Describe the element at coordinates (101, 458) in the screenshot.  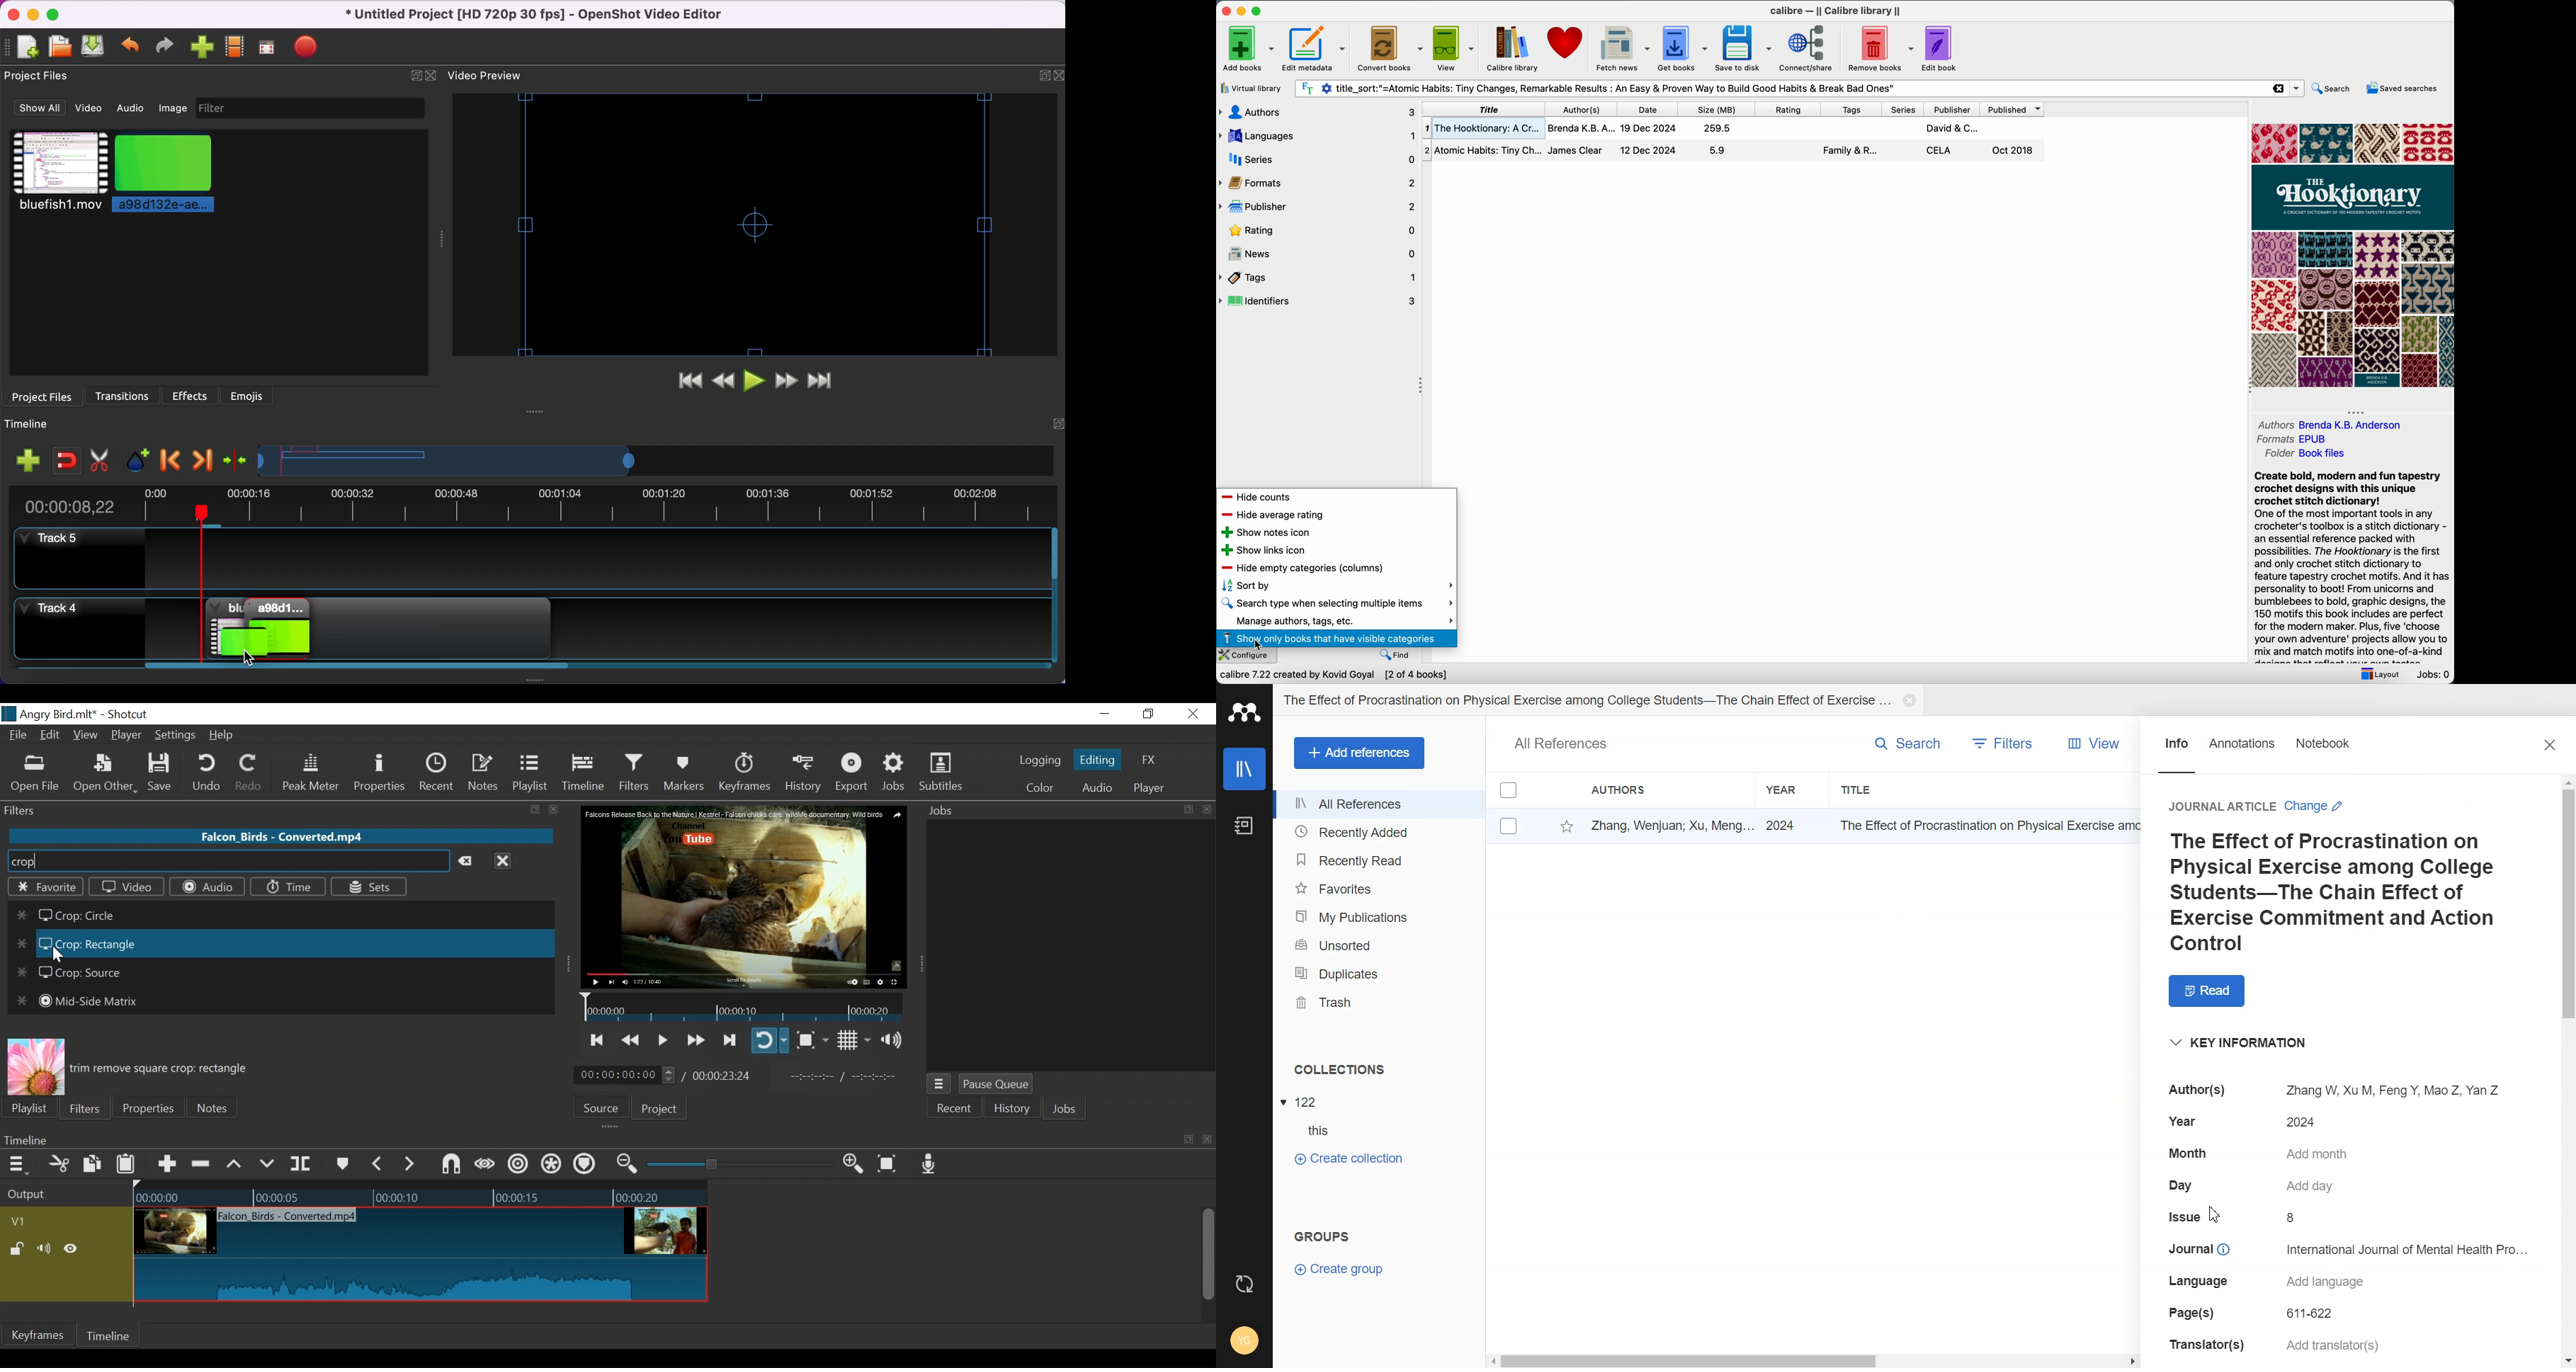
I see `cut` at that location.